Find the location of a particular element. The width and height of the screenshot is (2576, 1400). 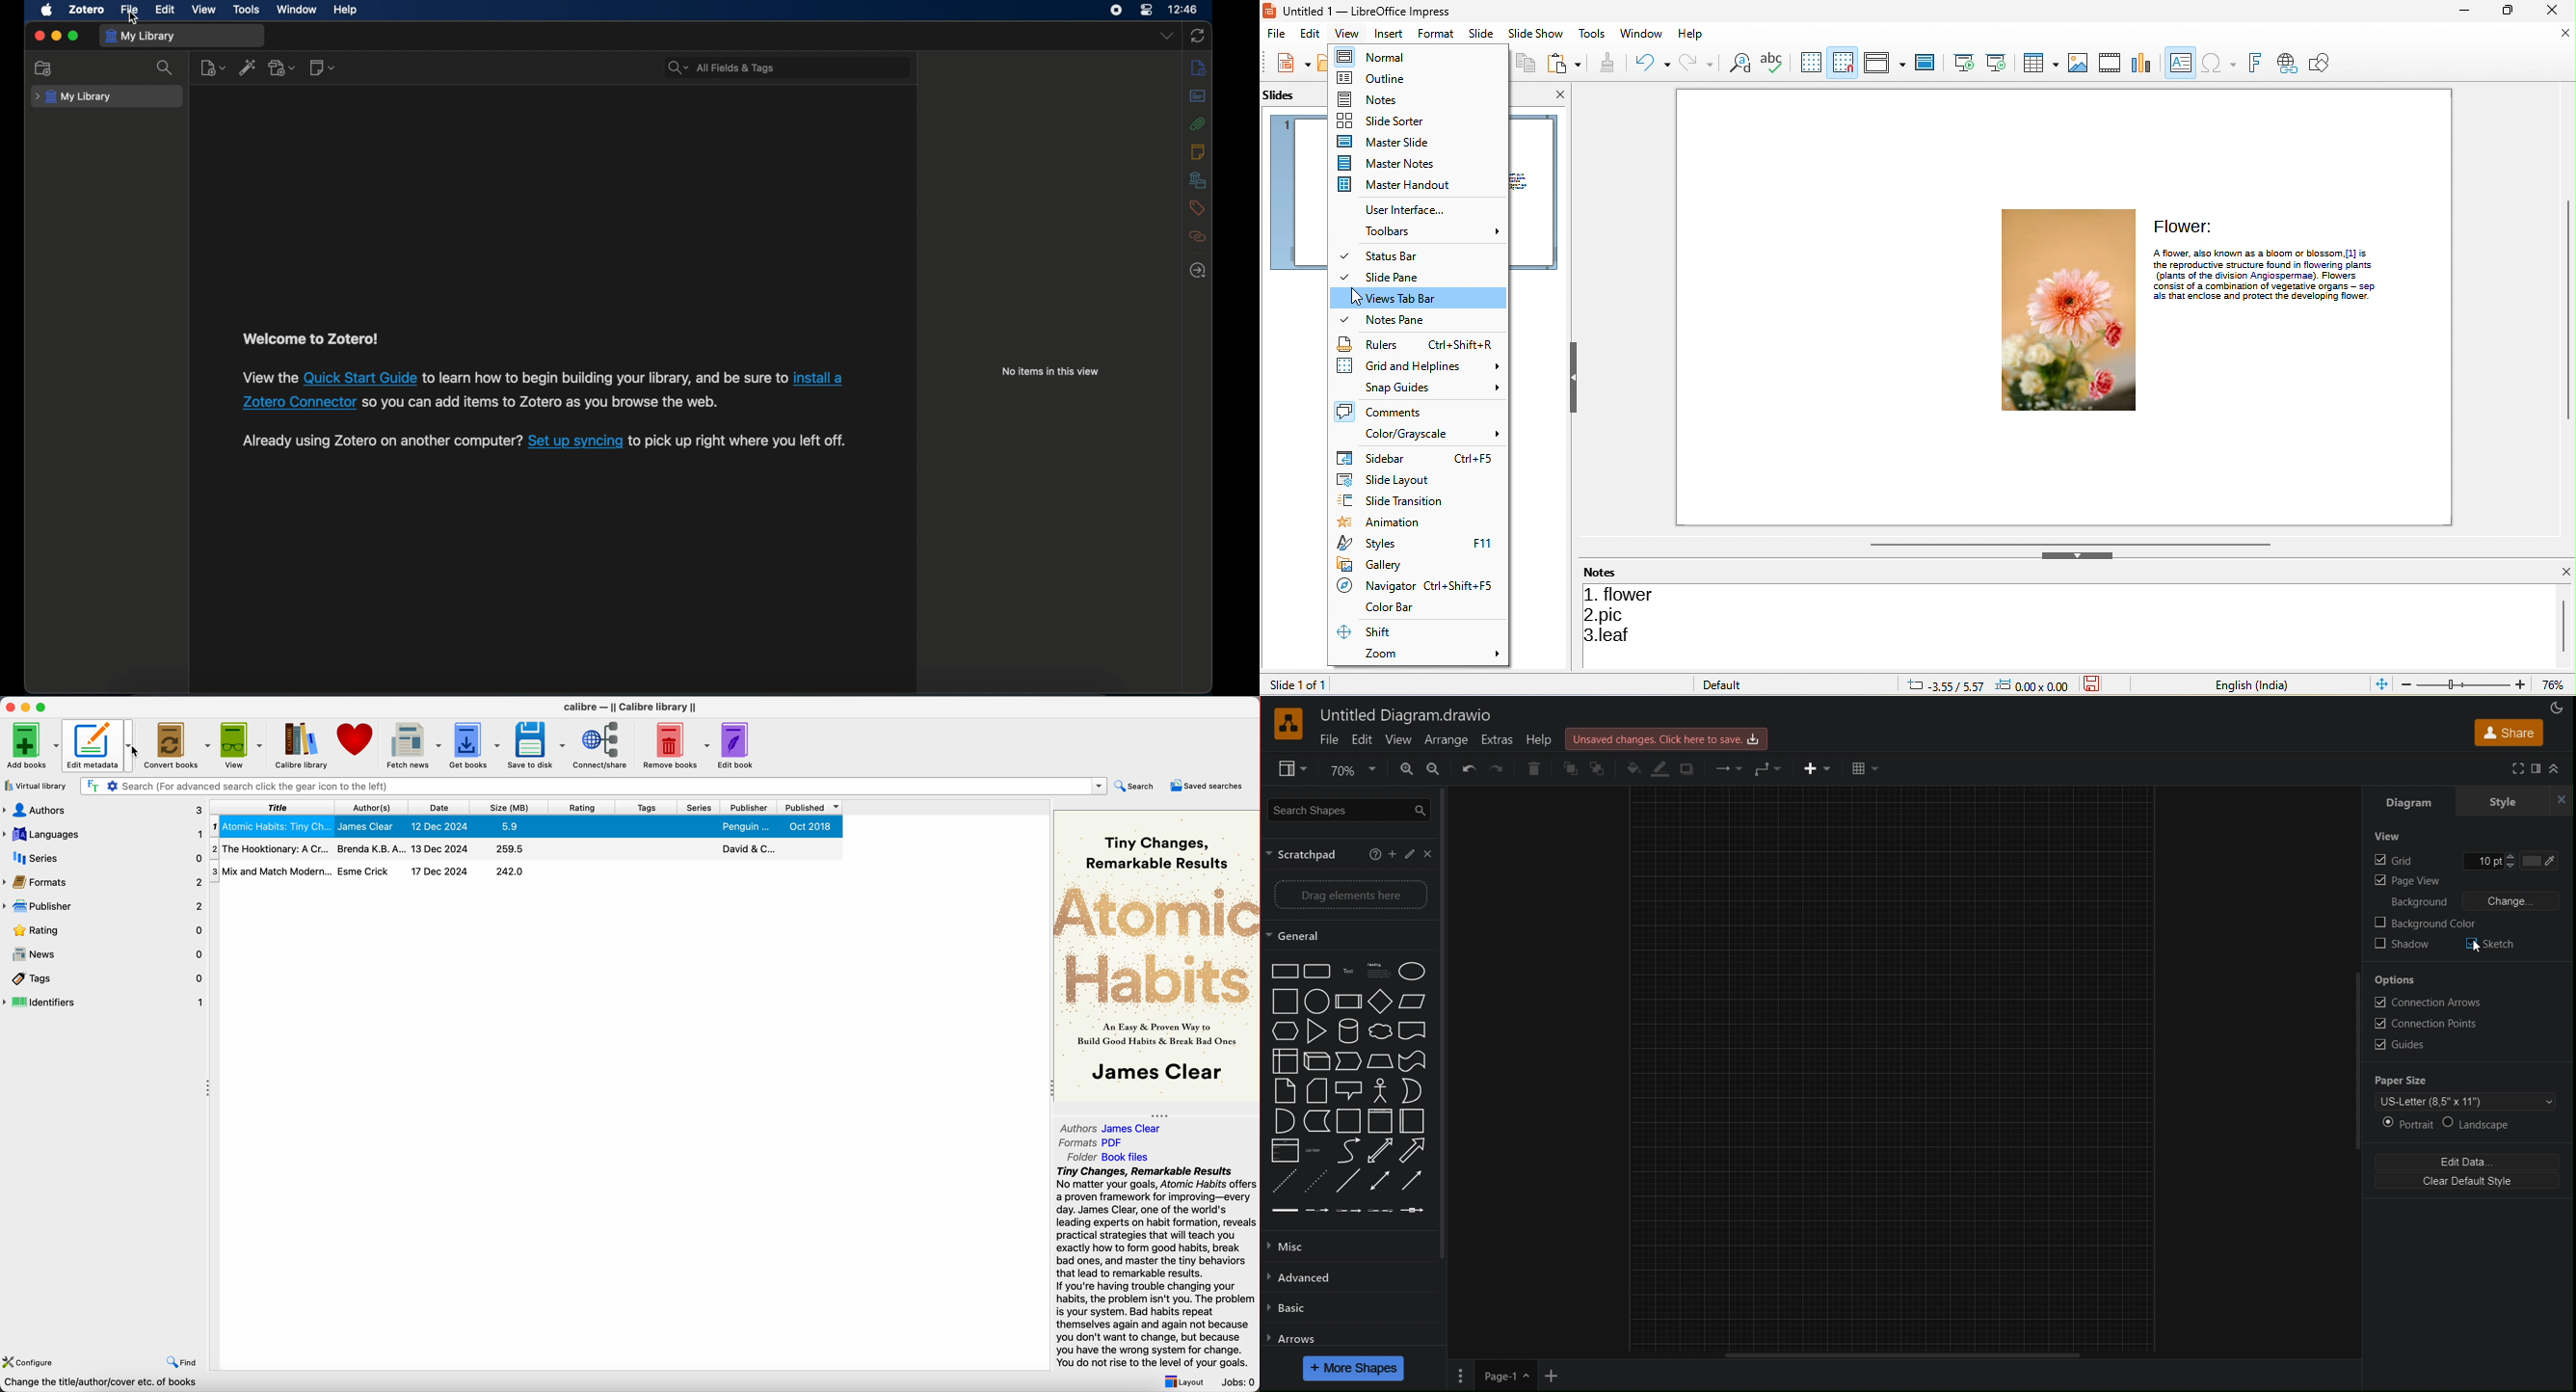

configure is located at coordinates (28, 1361).